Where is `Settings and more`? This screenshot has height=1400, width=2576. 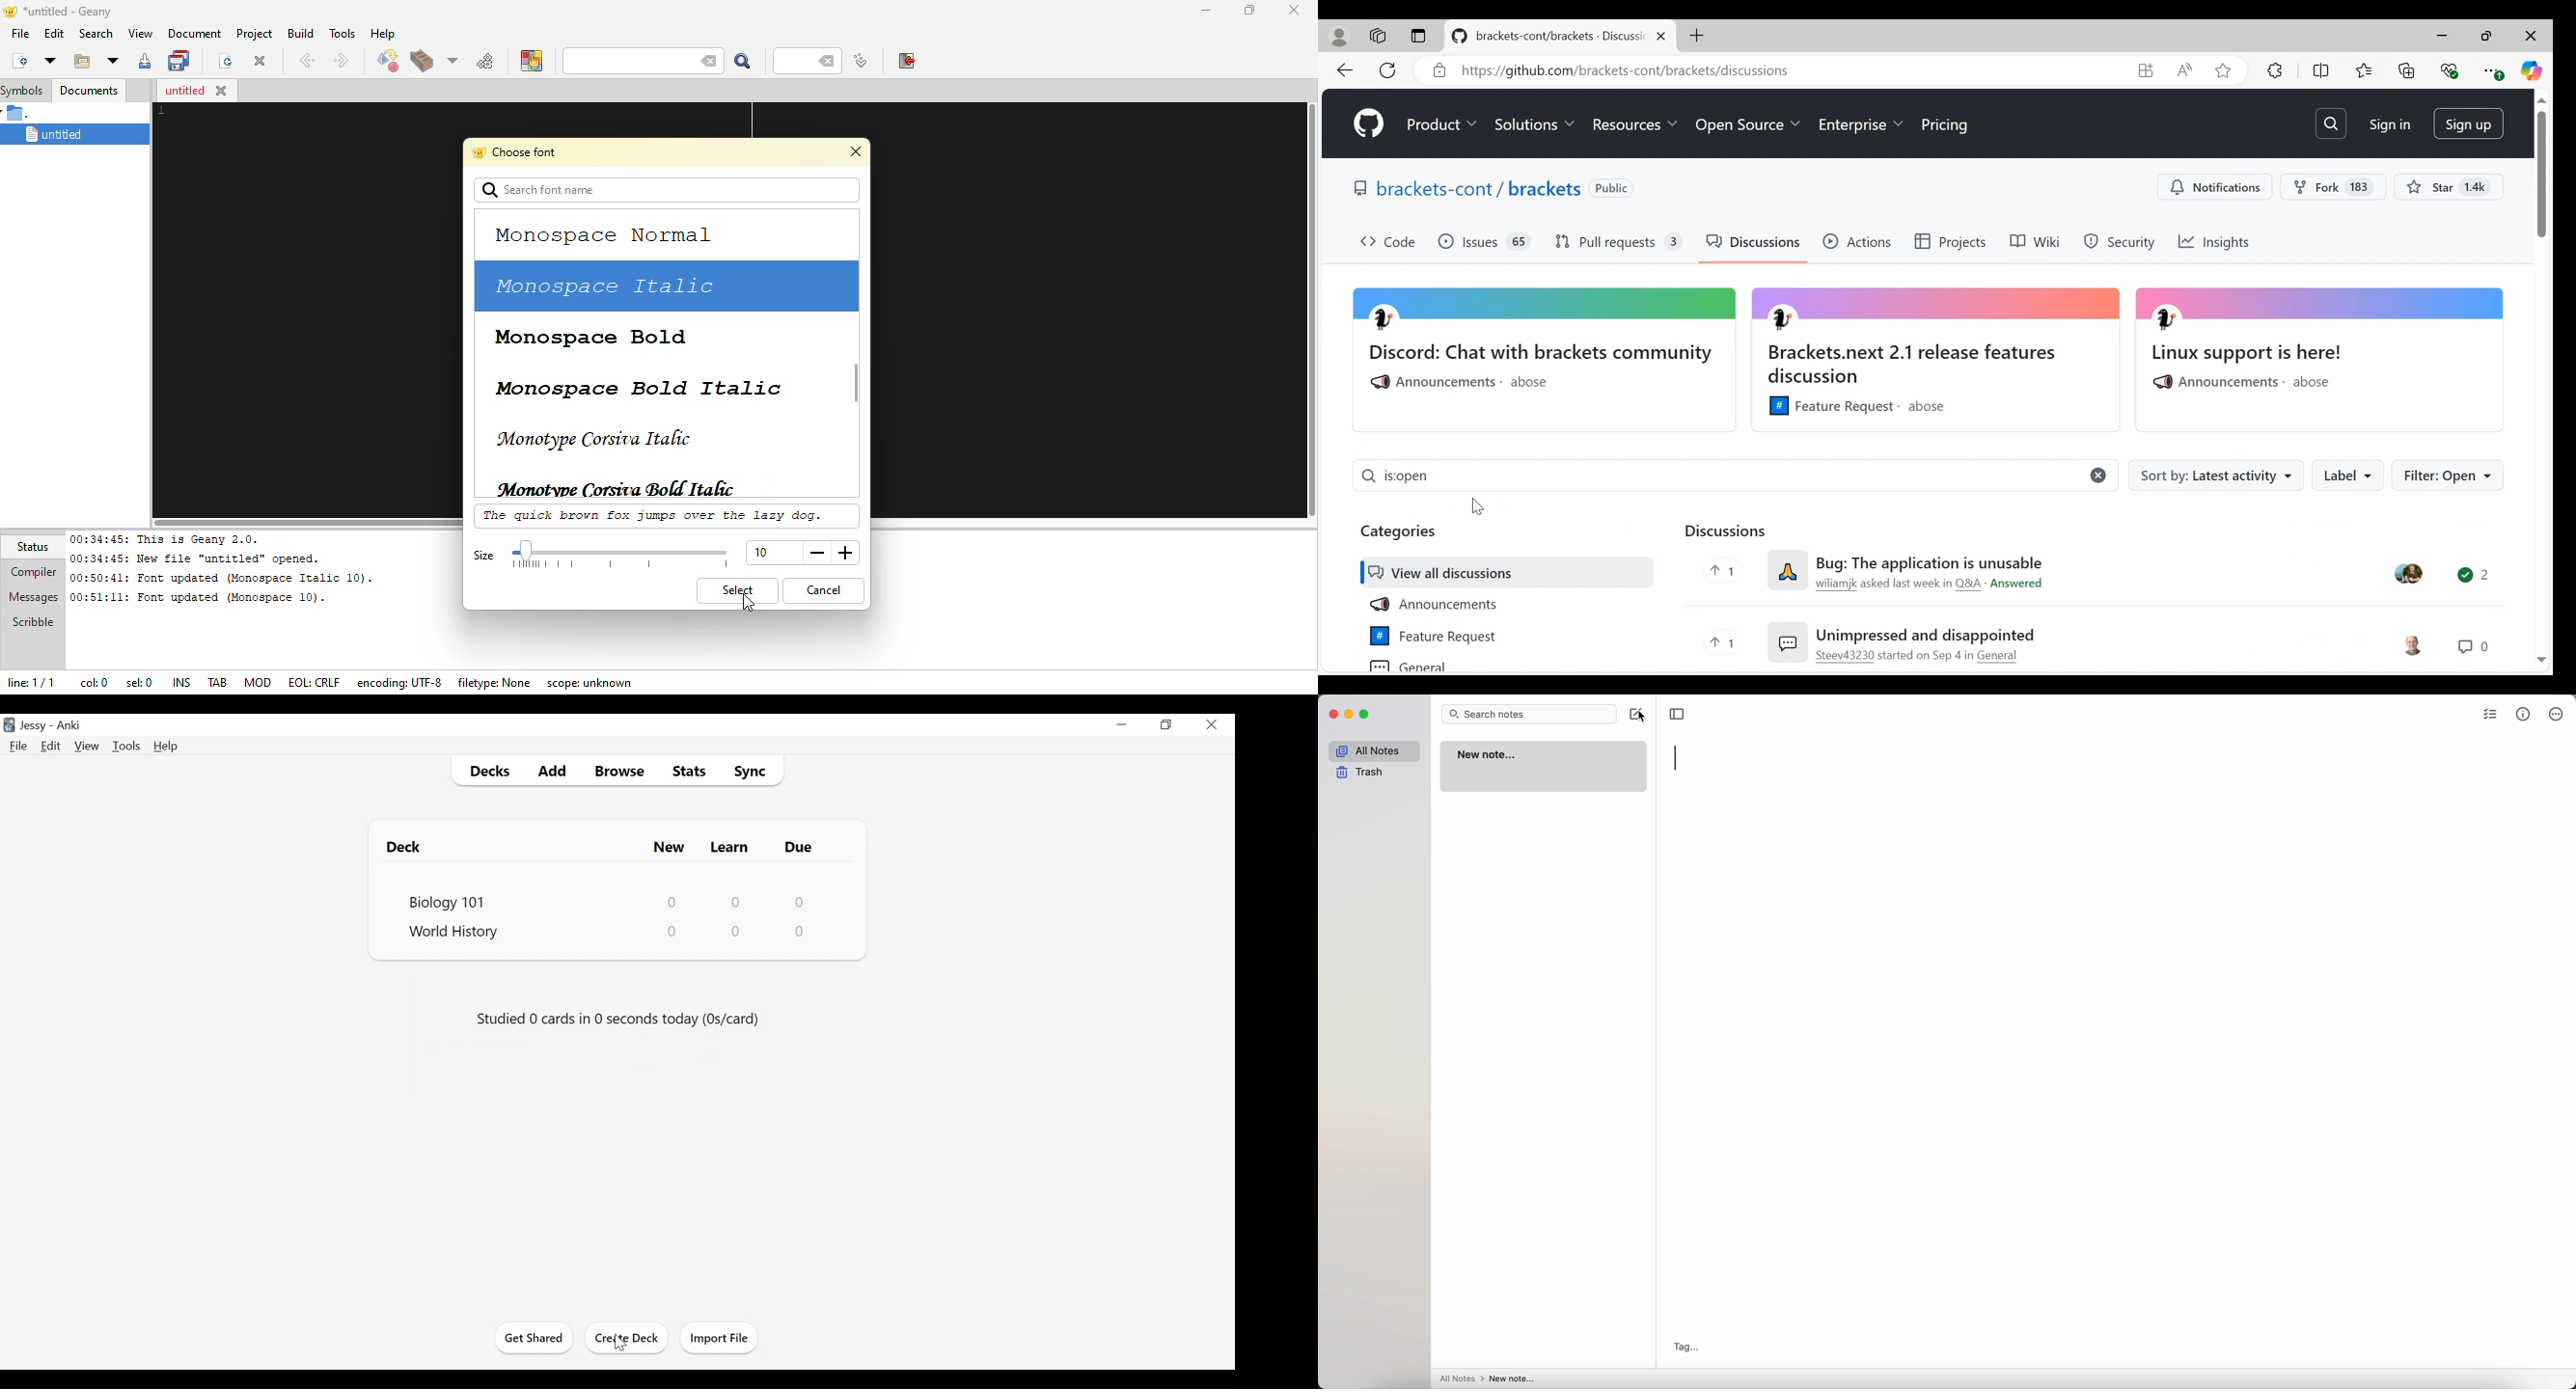 Settings and more is located at coordinates (2493, 70).